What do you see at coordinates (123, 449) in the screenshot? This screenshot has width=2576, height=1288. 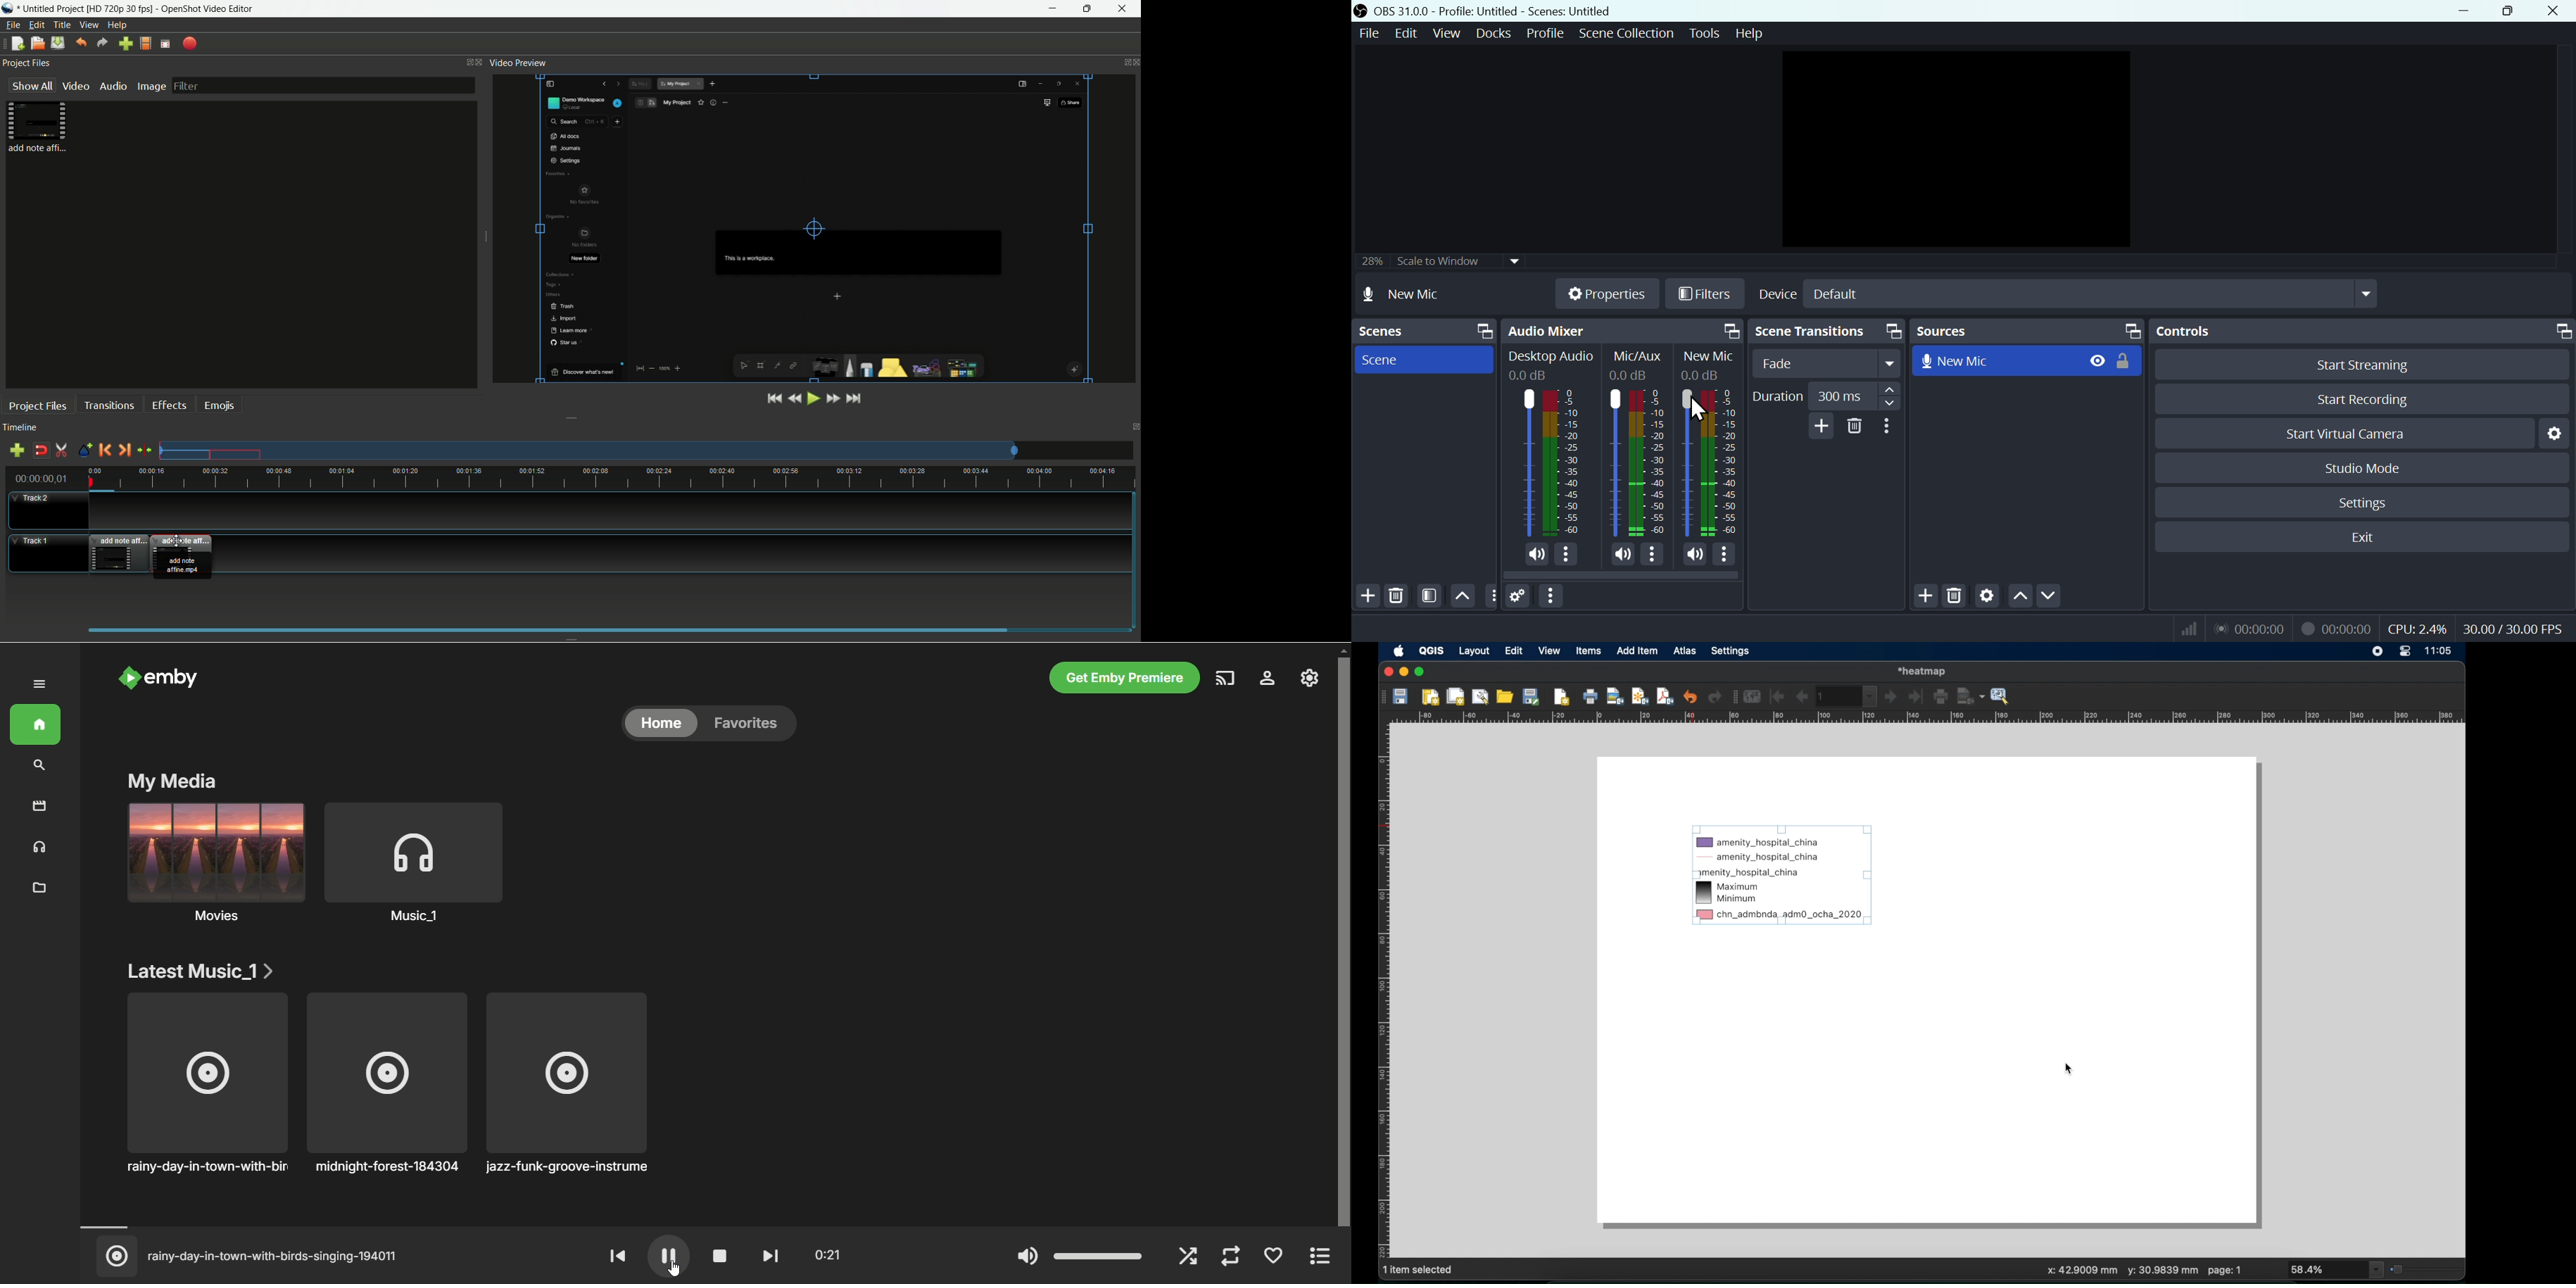 I see `next marker` at bounding box center [123, 449].